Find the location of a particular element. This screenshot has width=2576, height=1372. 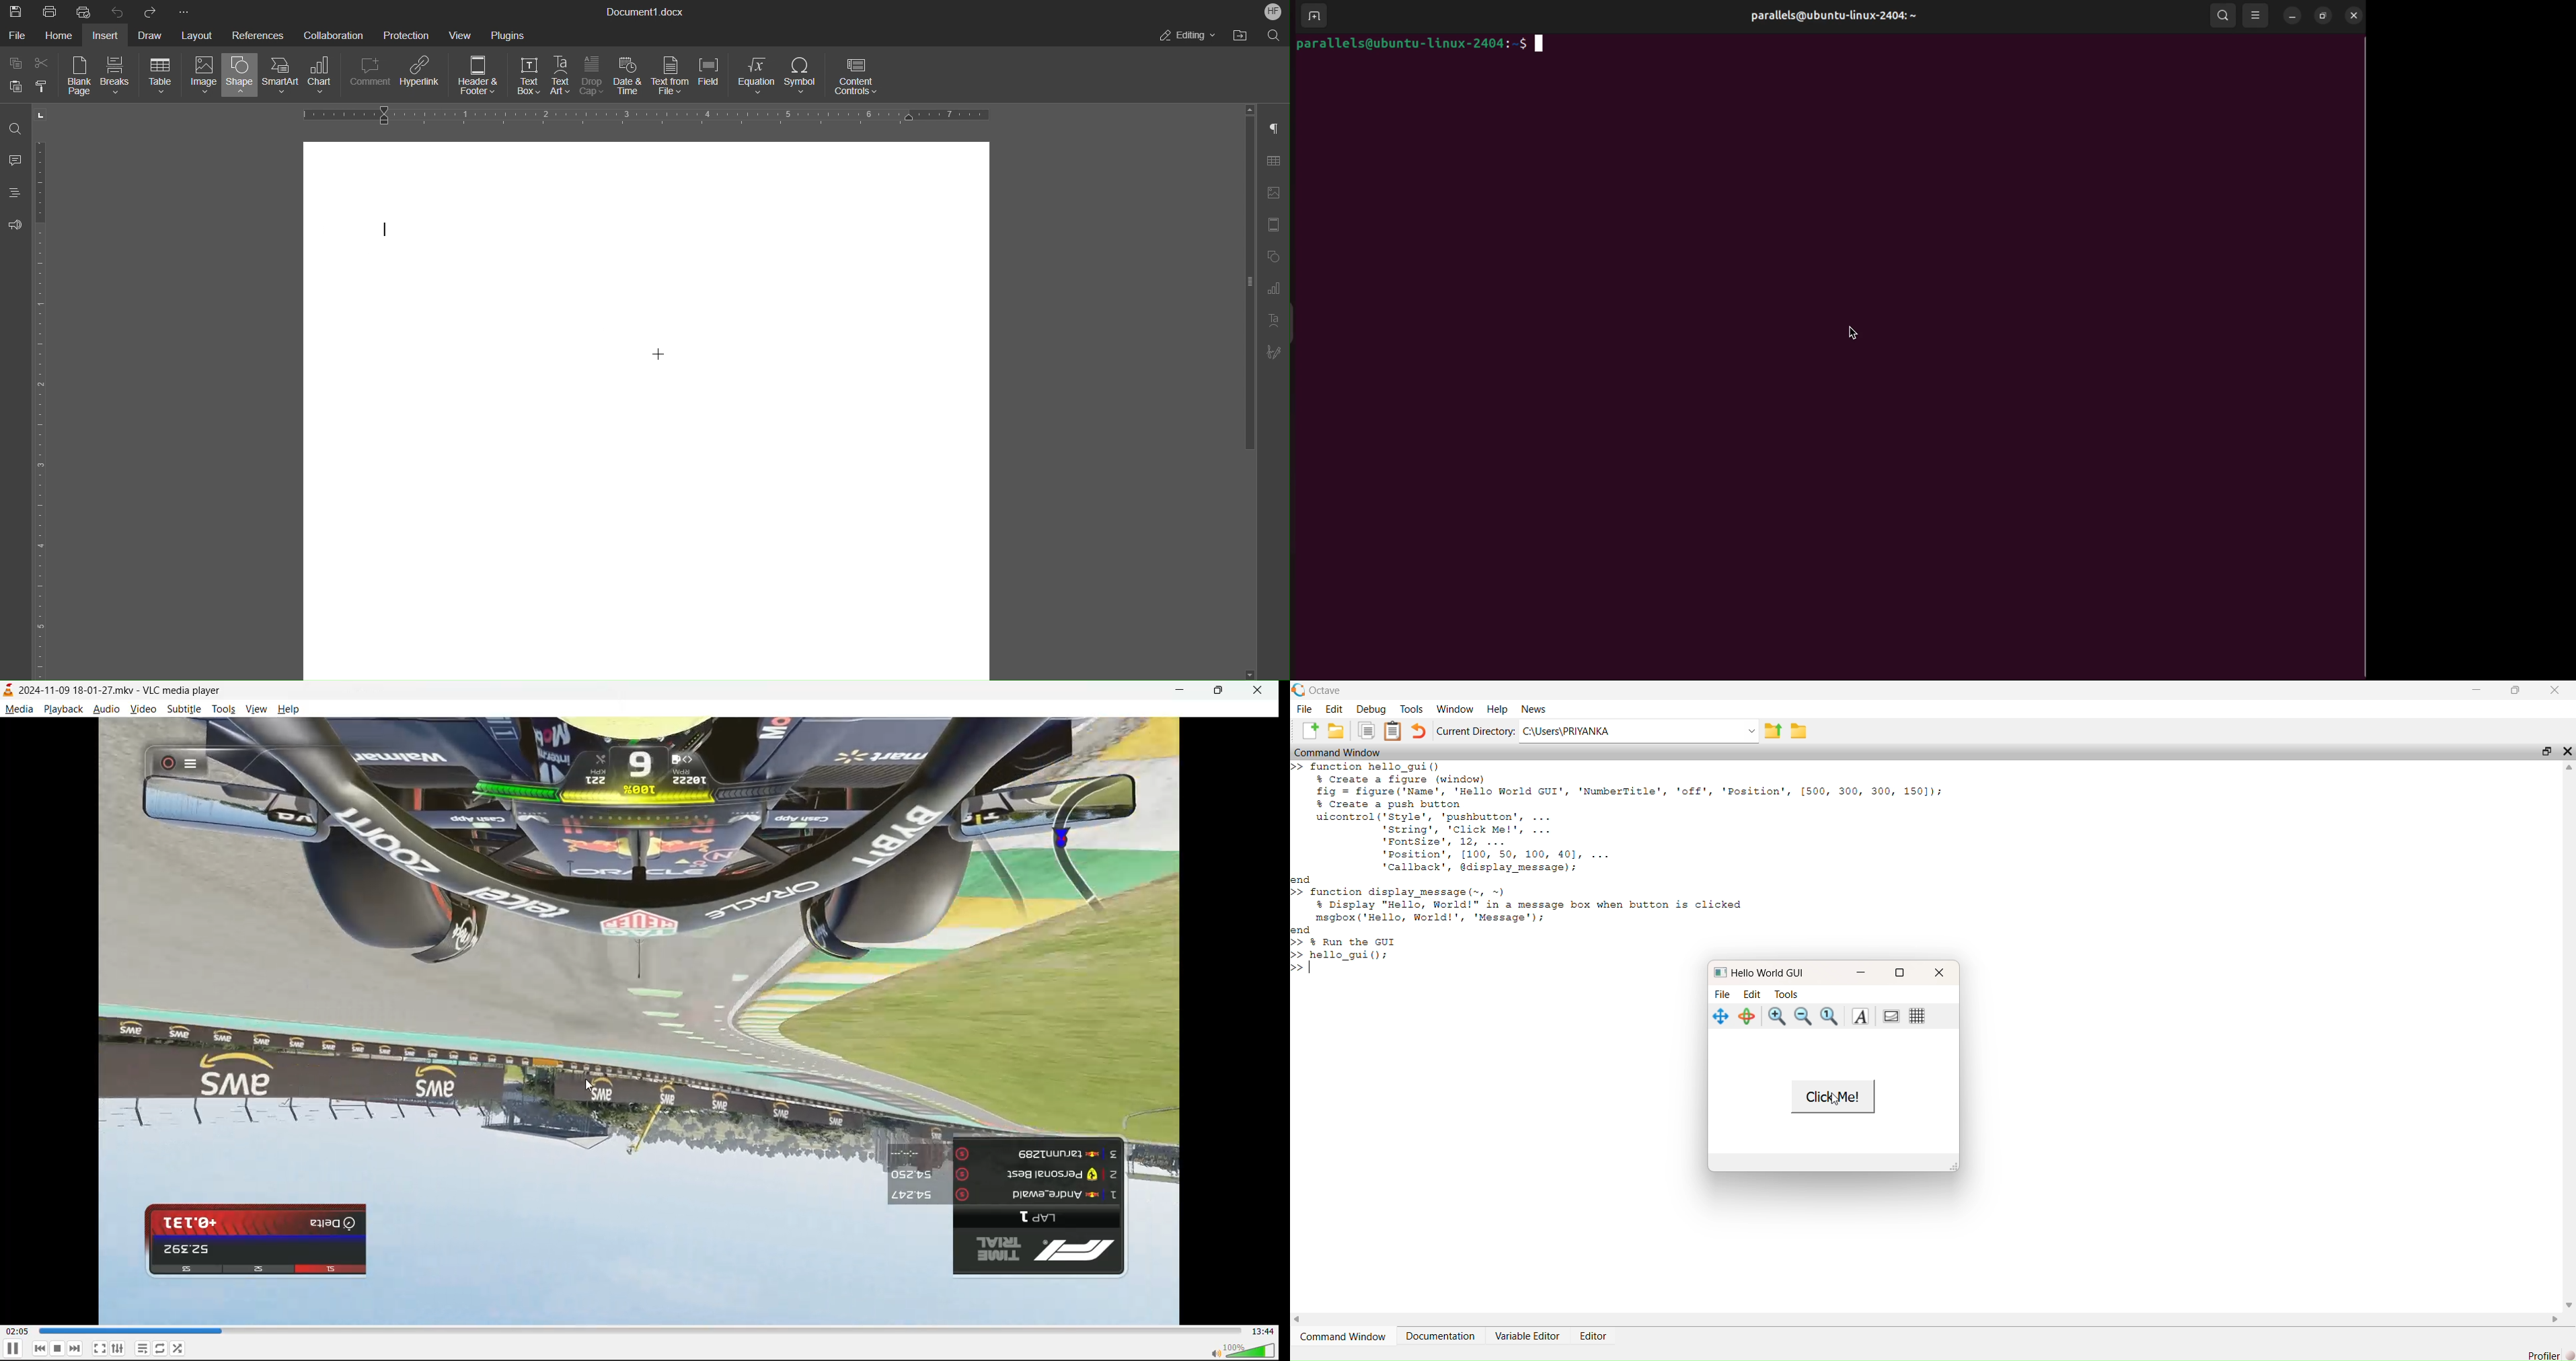

track and app name is located at coordinates (113, 688).